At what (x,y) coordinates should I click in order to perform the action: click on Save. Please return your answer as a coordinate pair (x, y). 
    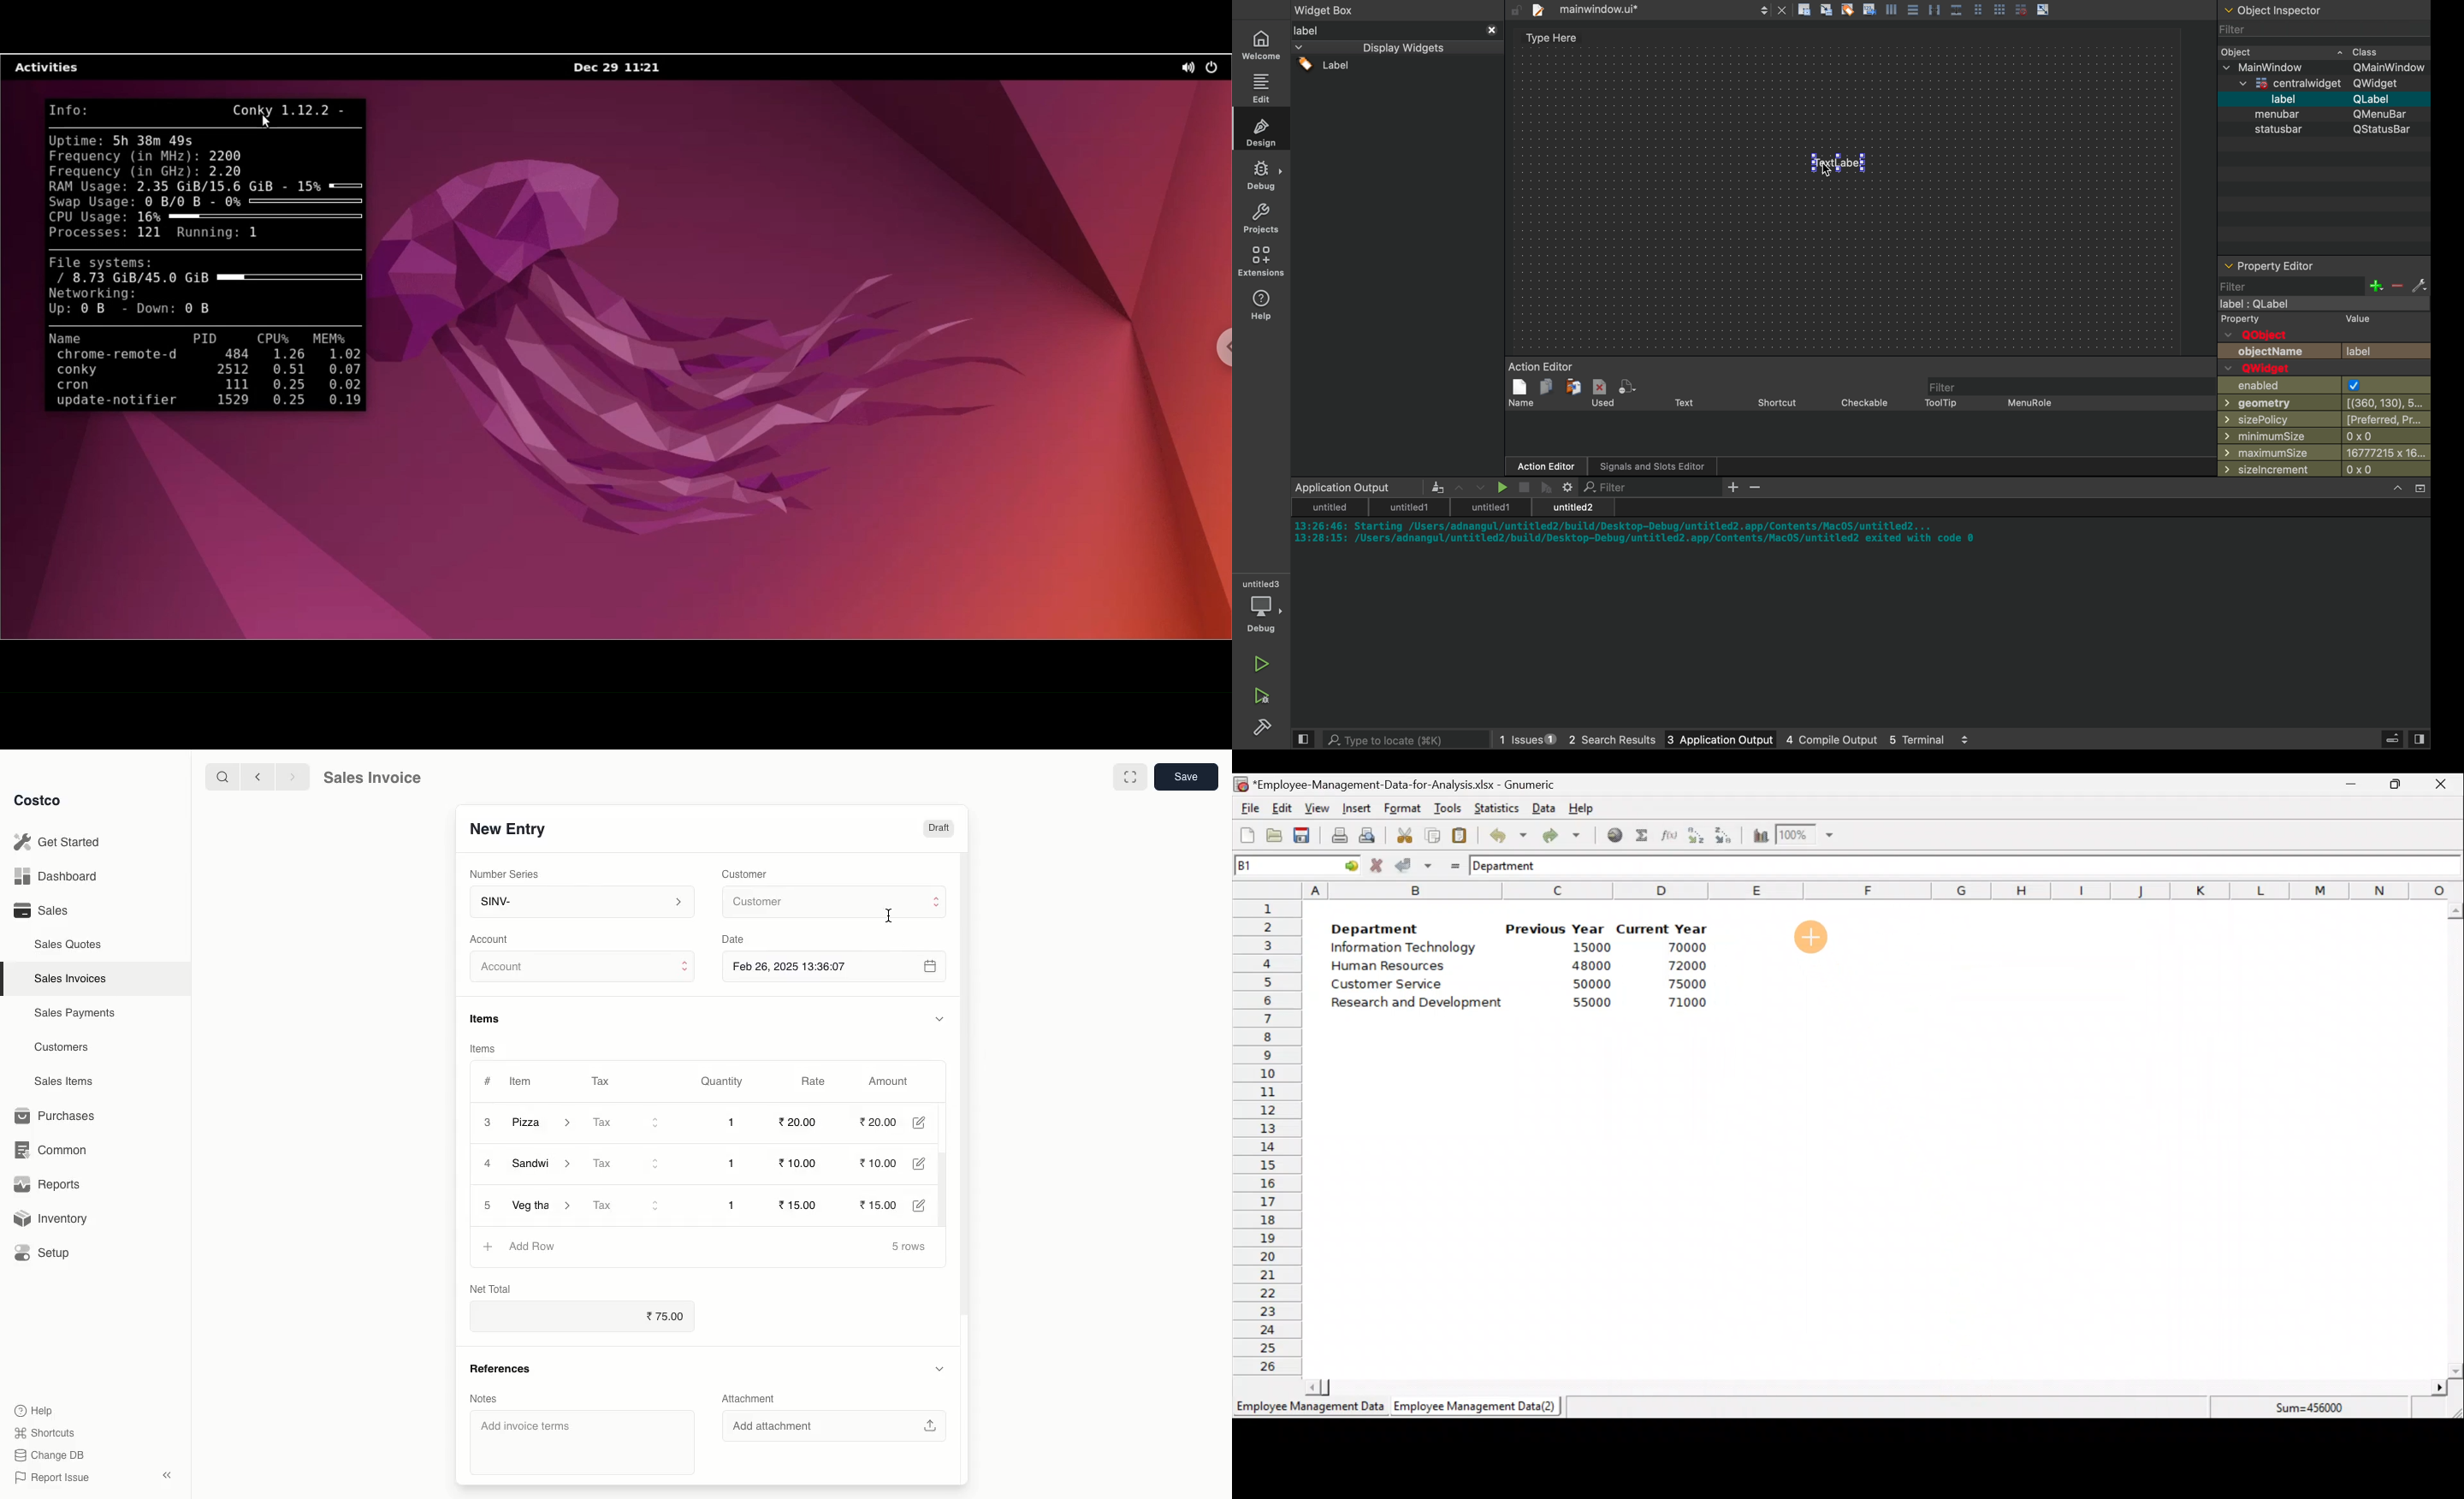
    Looking at the image, I should click on (1188, 779).